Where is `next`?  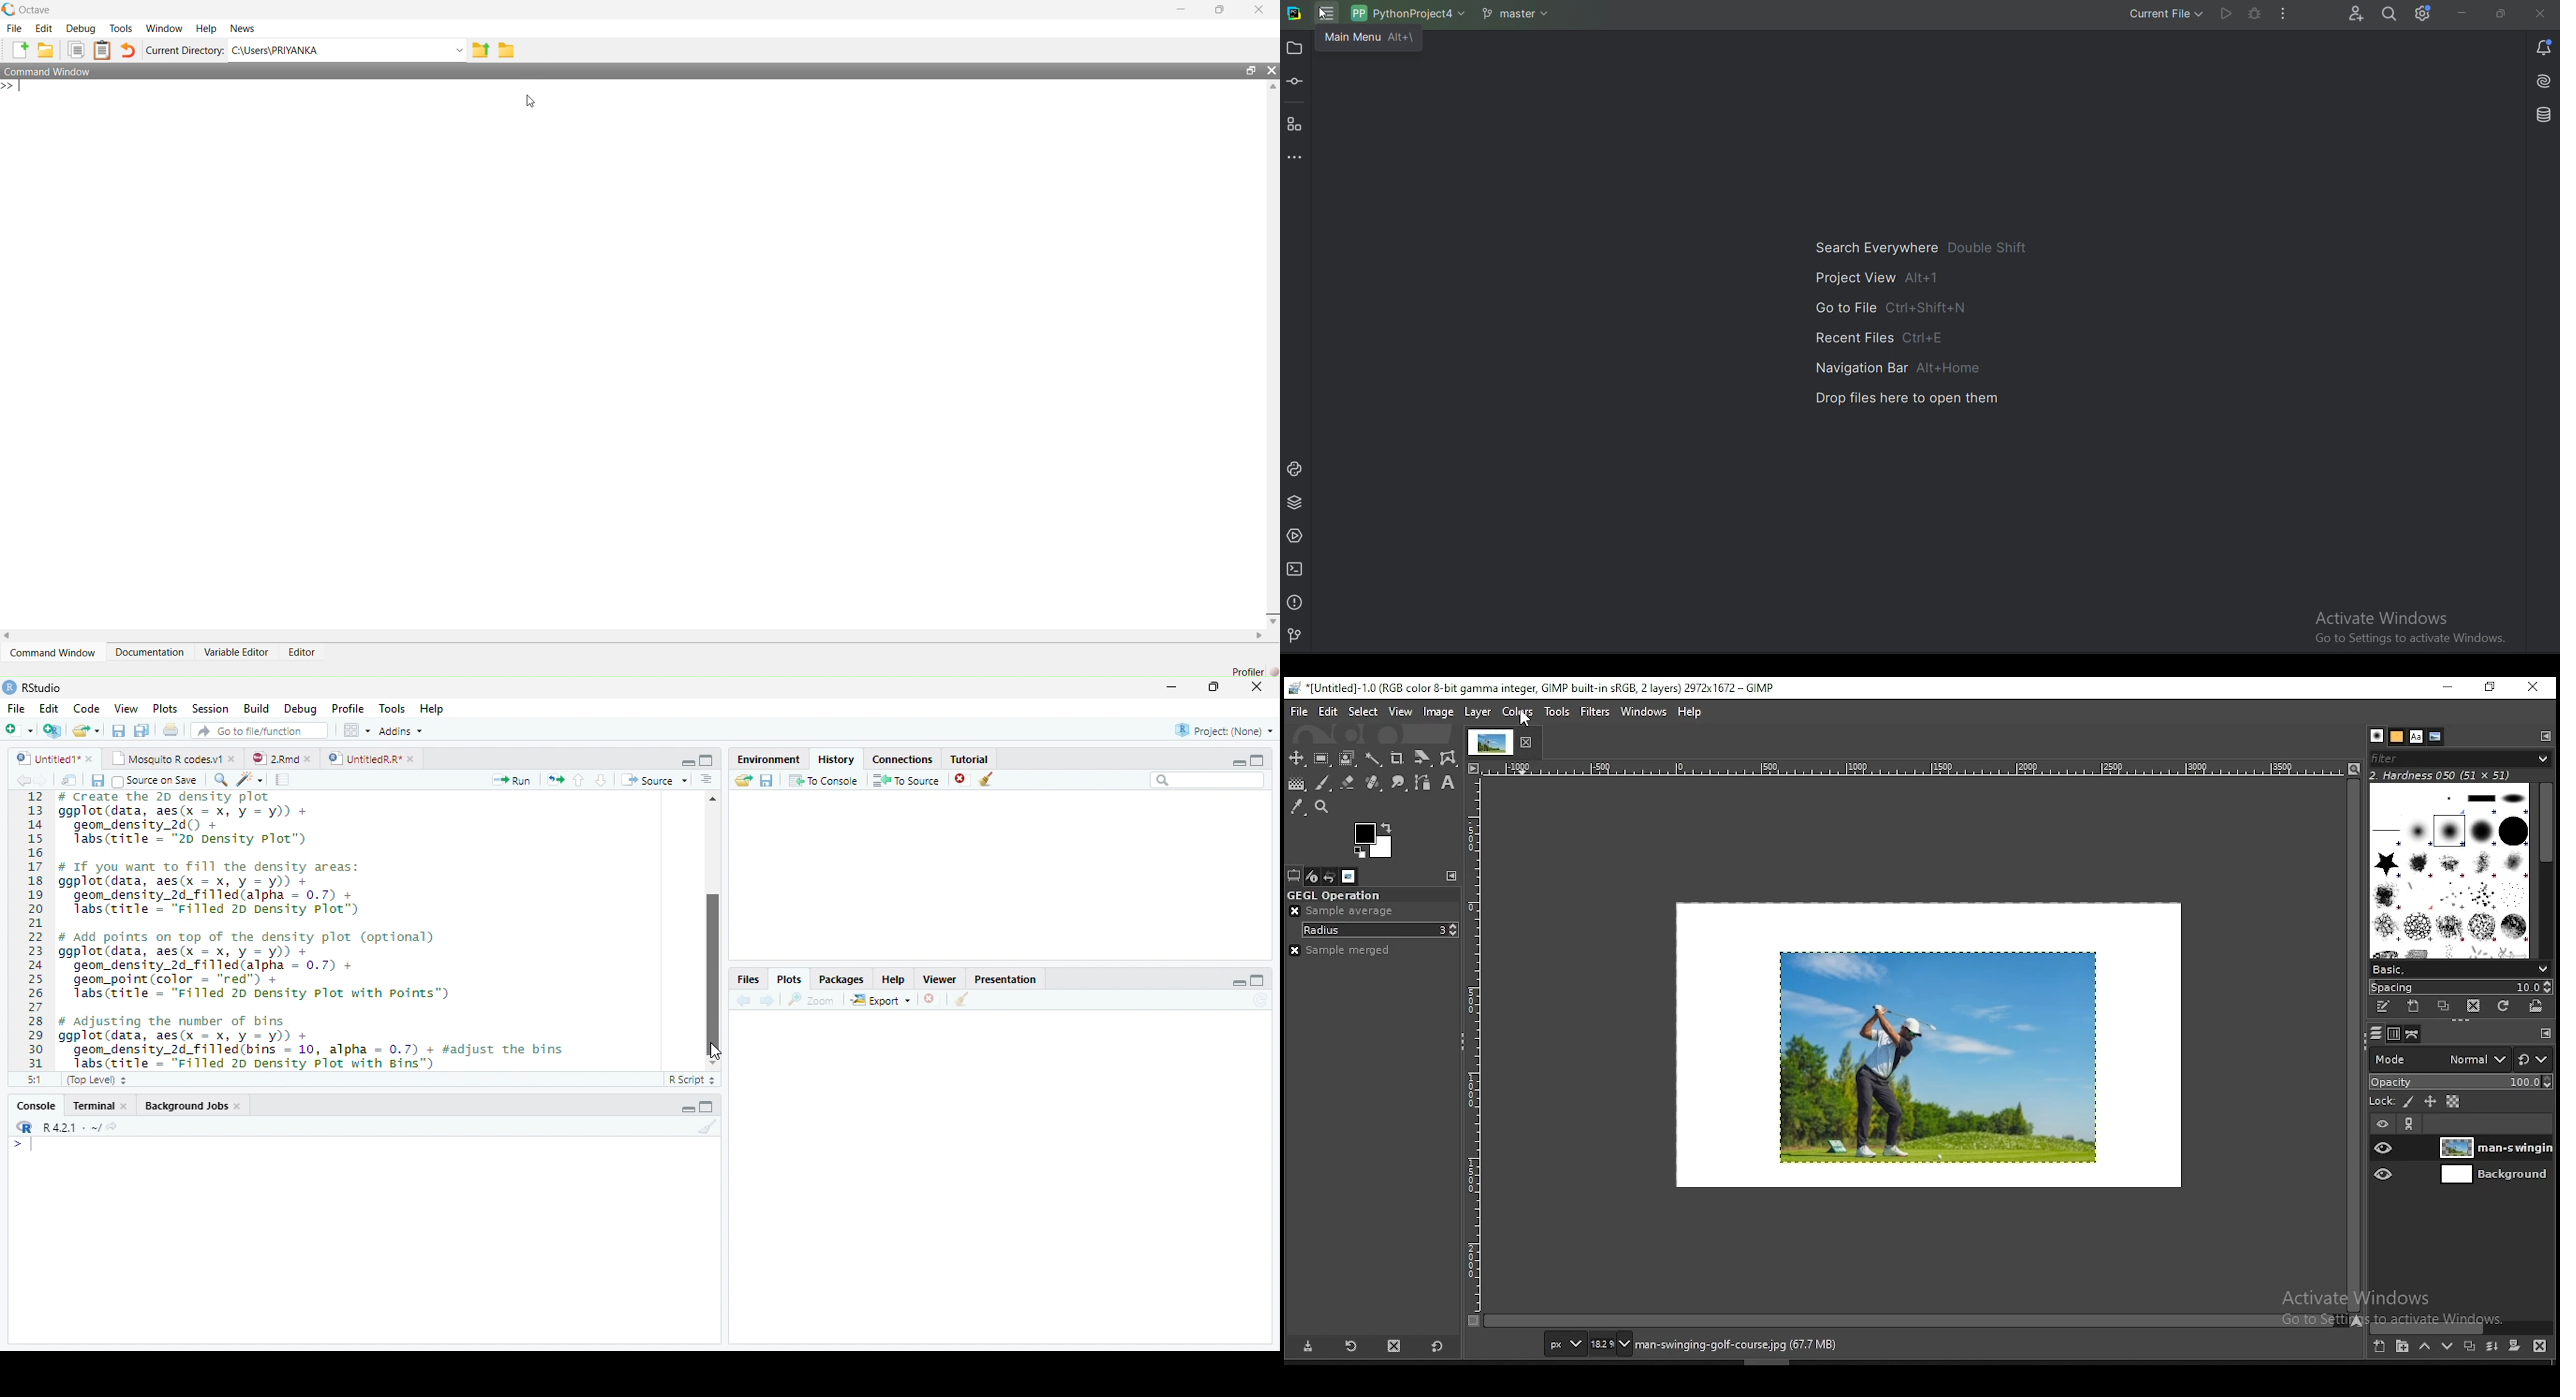 next is located at coordinates (49, 782).